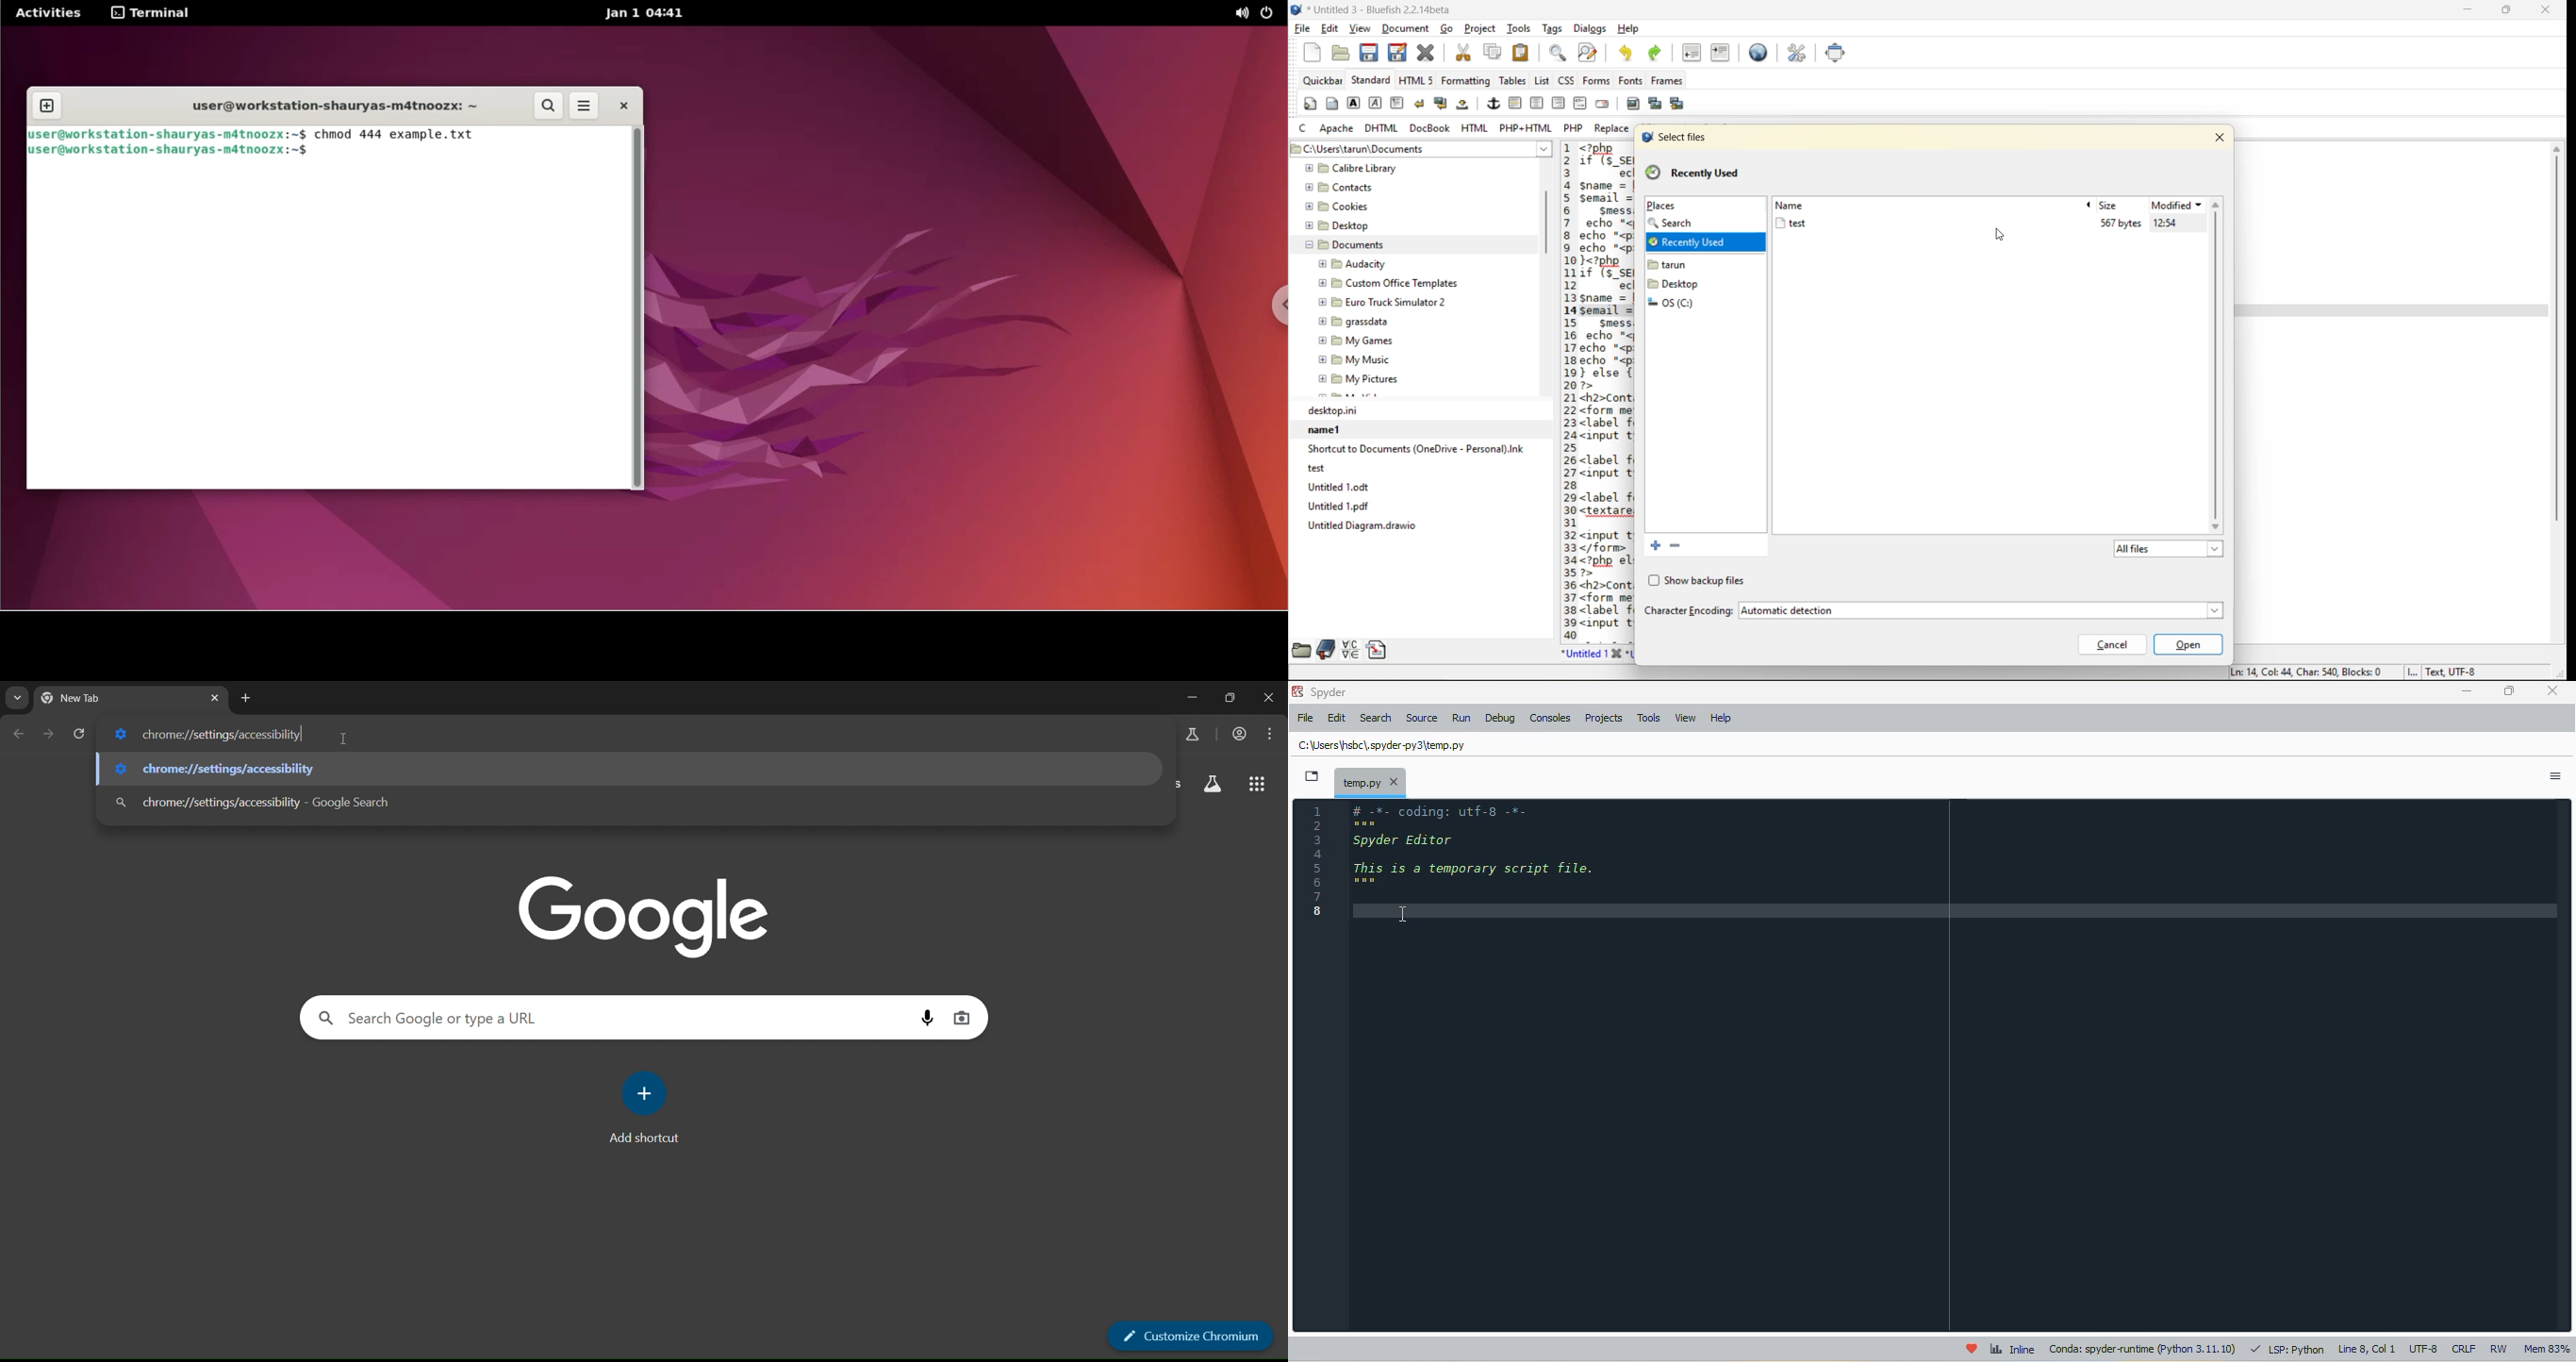  Describe the element at coordinates (1420, 526) in the screenshot. I see `untitle diagram.drawio` at that location.